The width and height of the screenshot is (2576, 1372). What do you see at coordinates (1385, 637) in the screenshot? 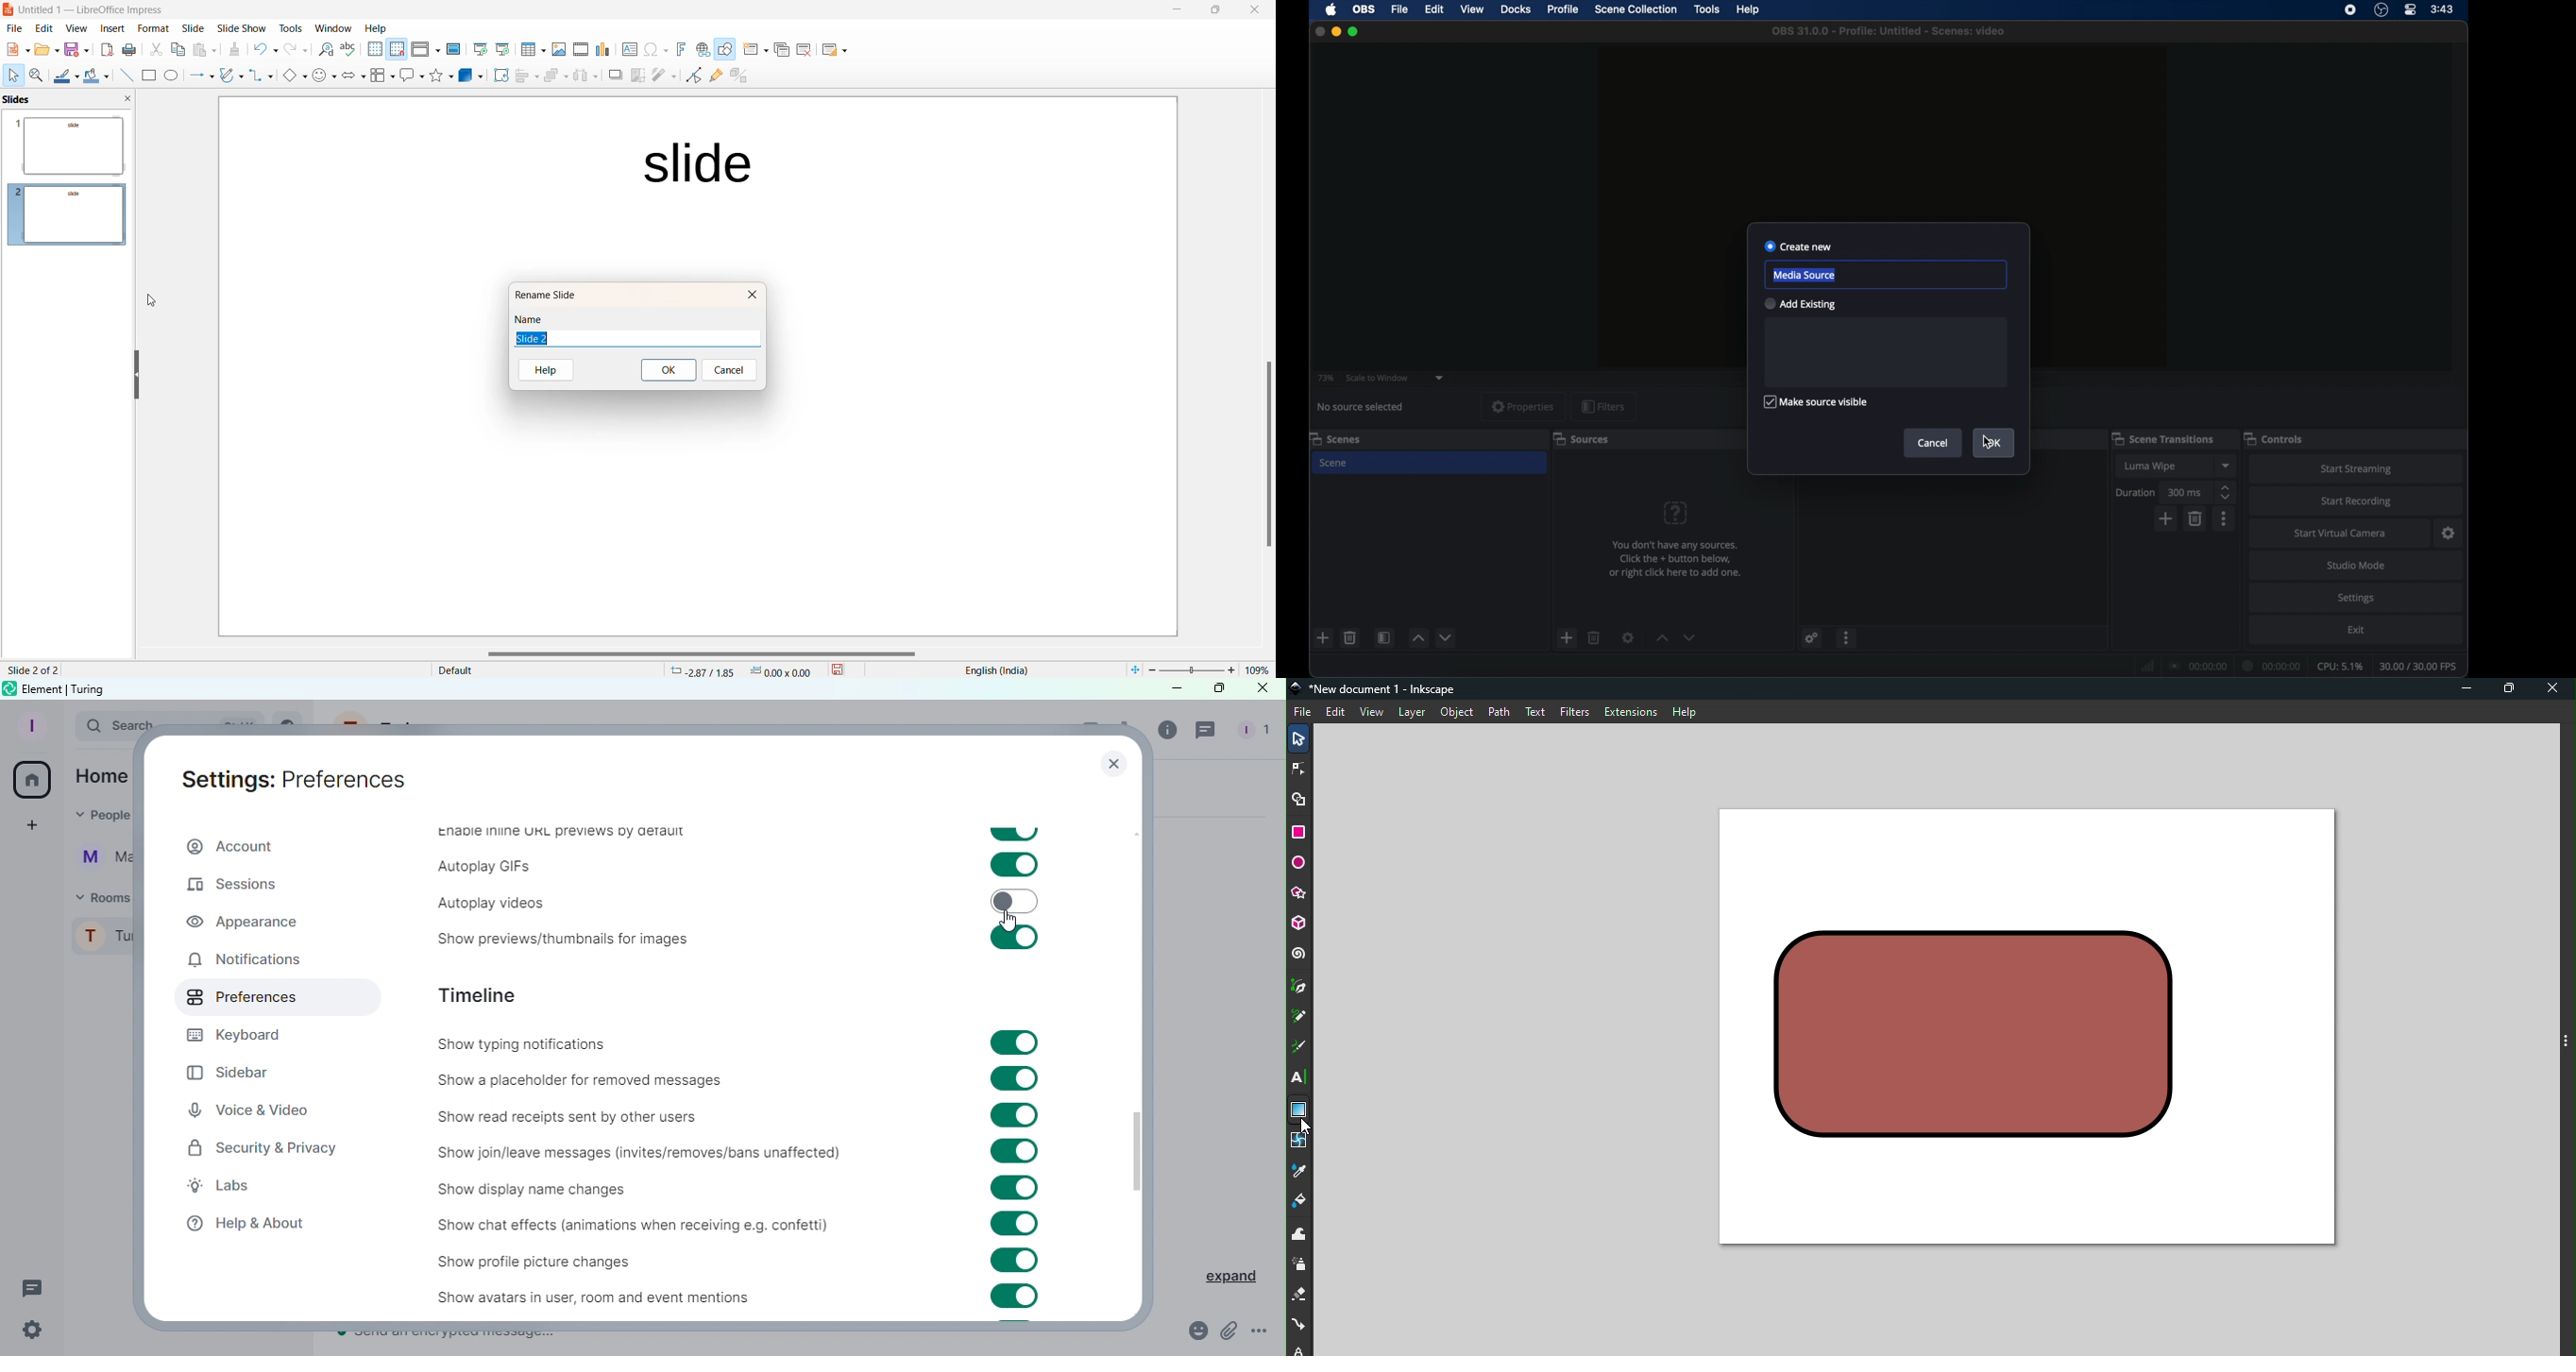
I see `scene filters` at bounding box center [1385, 637].